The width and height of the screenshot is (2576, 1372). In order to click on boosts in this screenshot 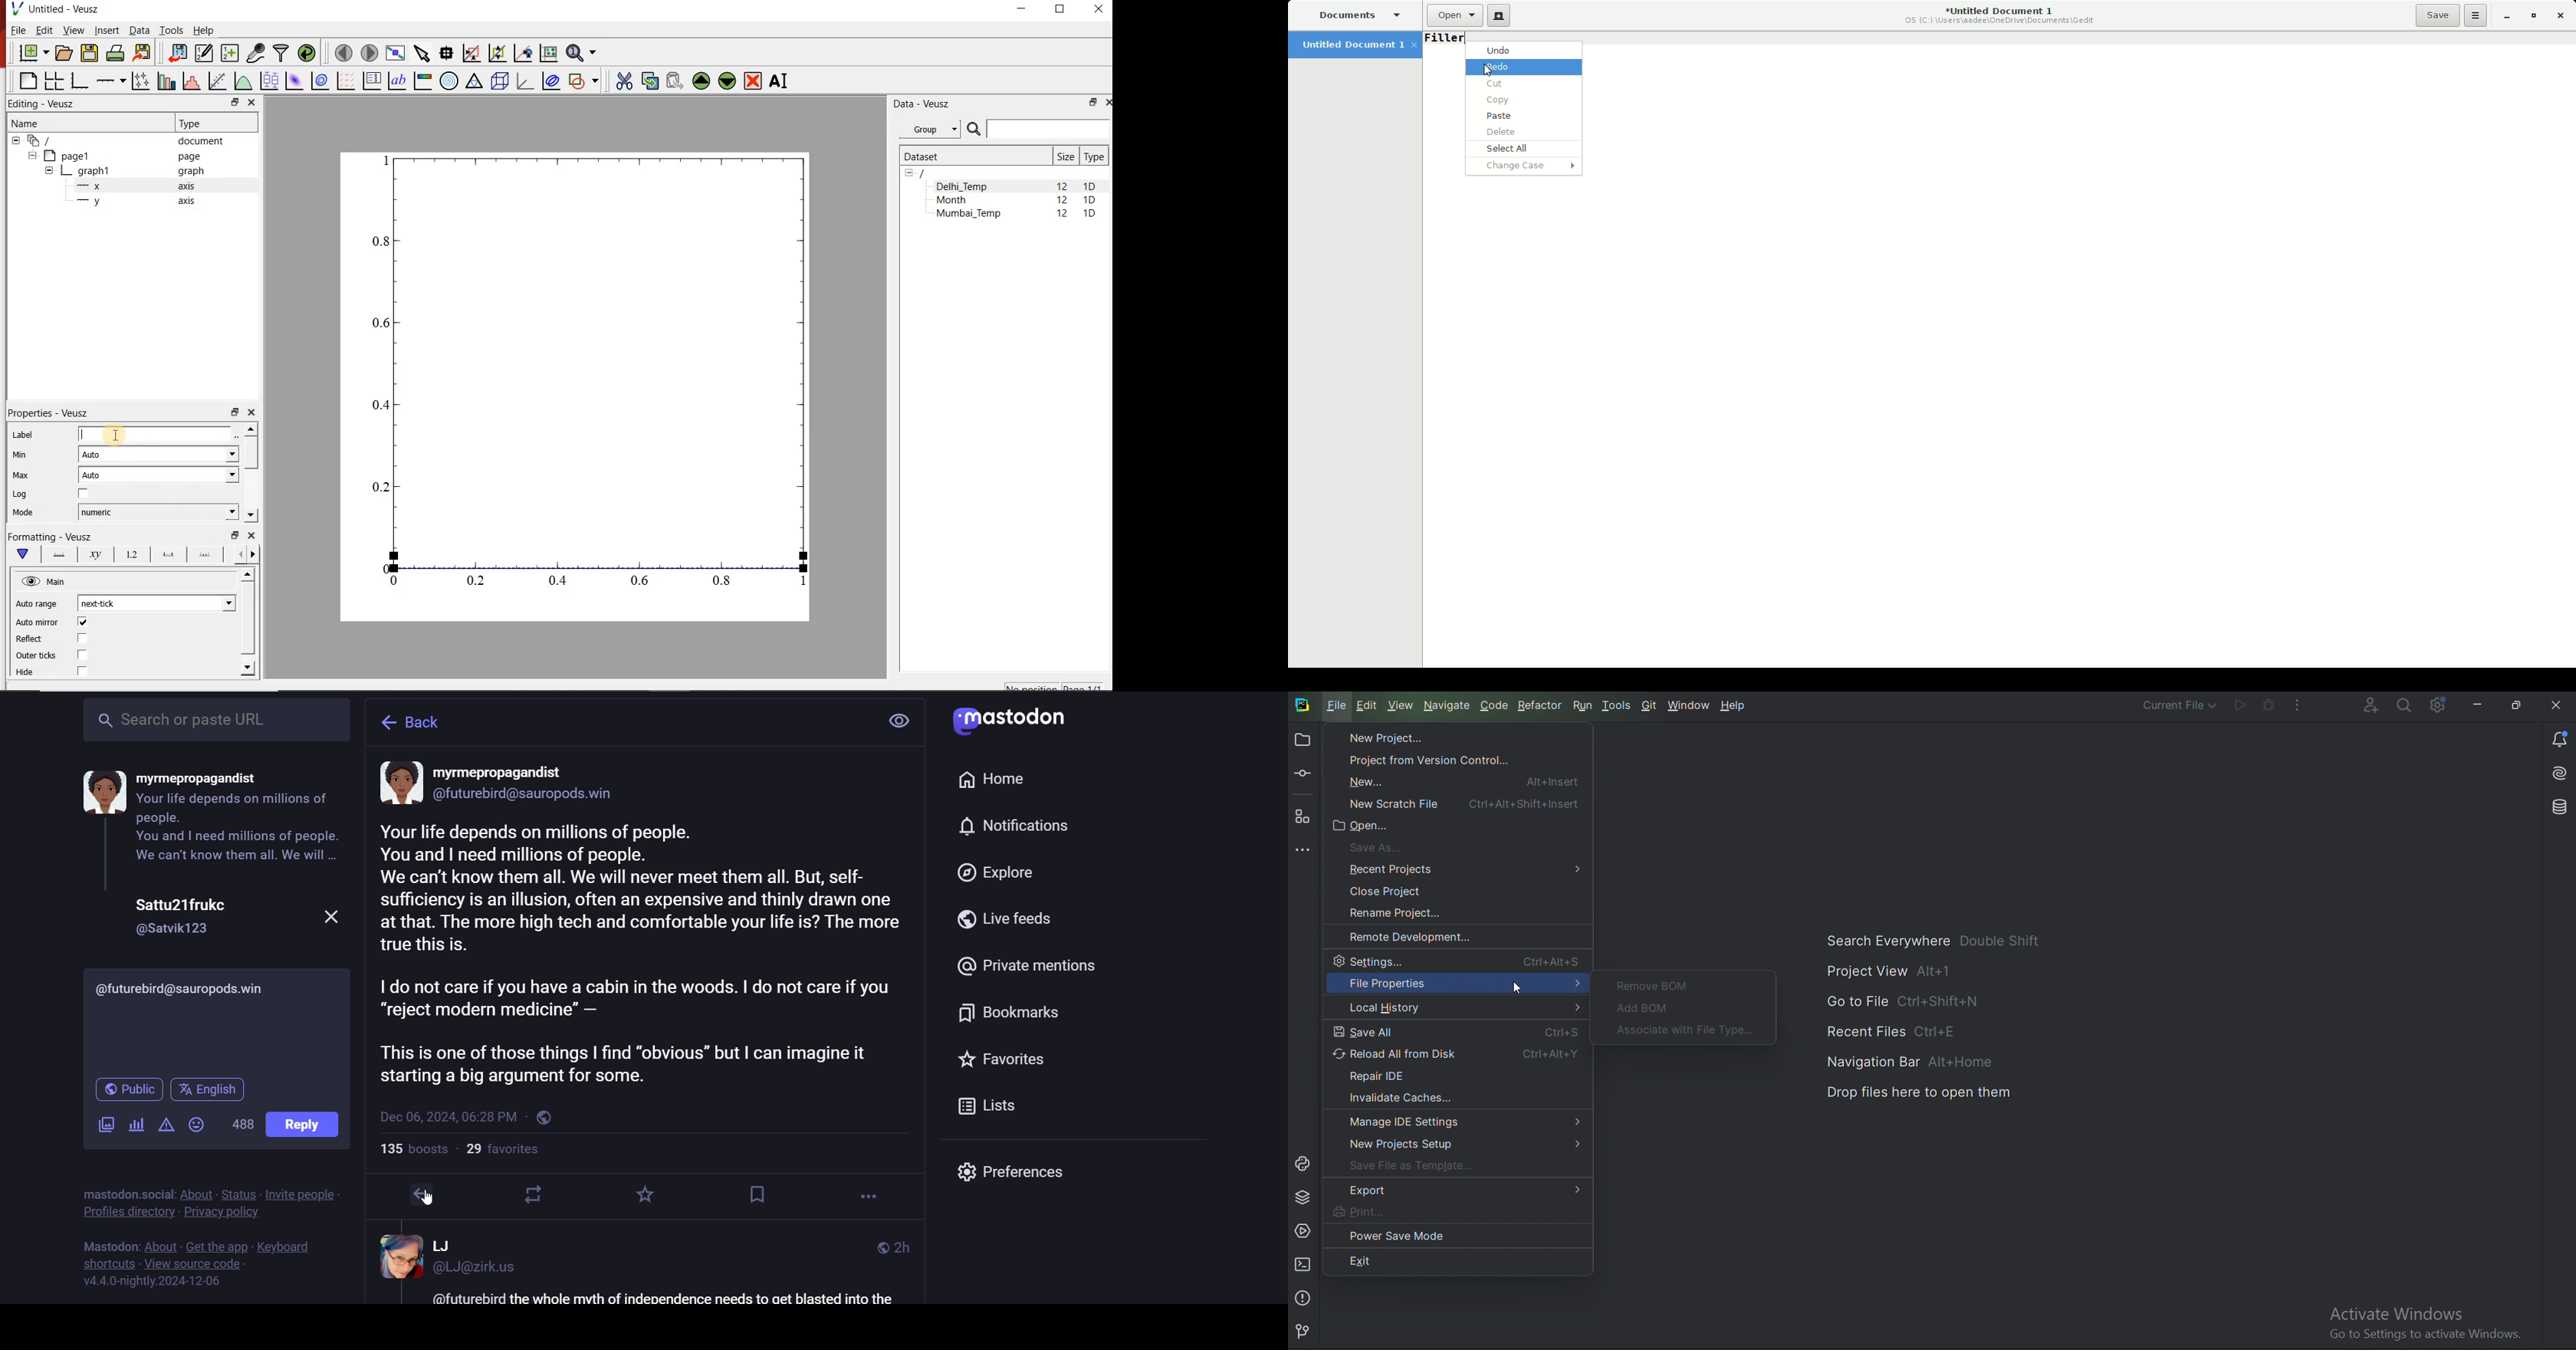, I will do `click(412, 1149)`.